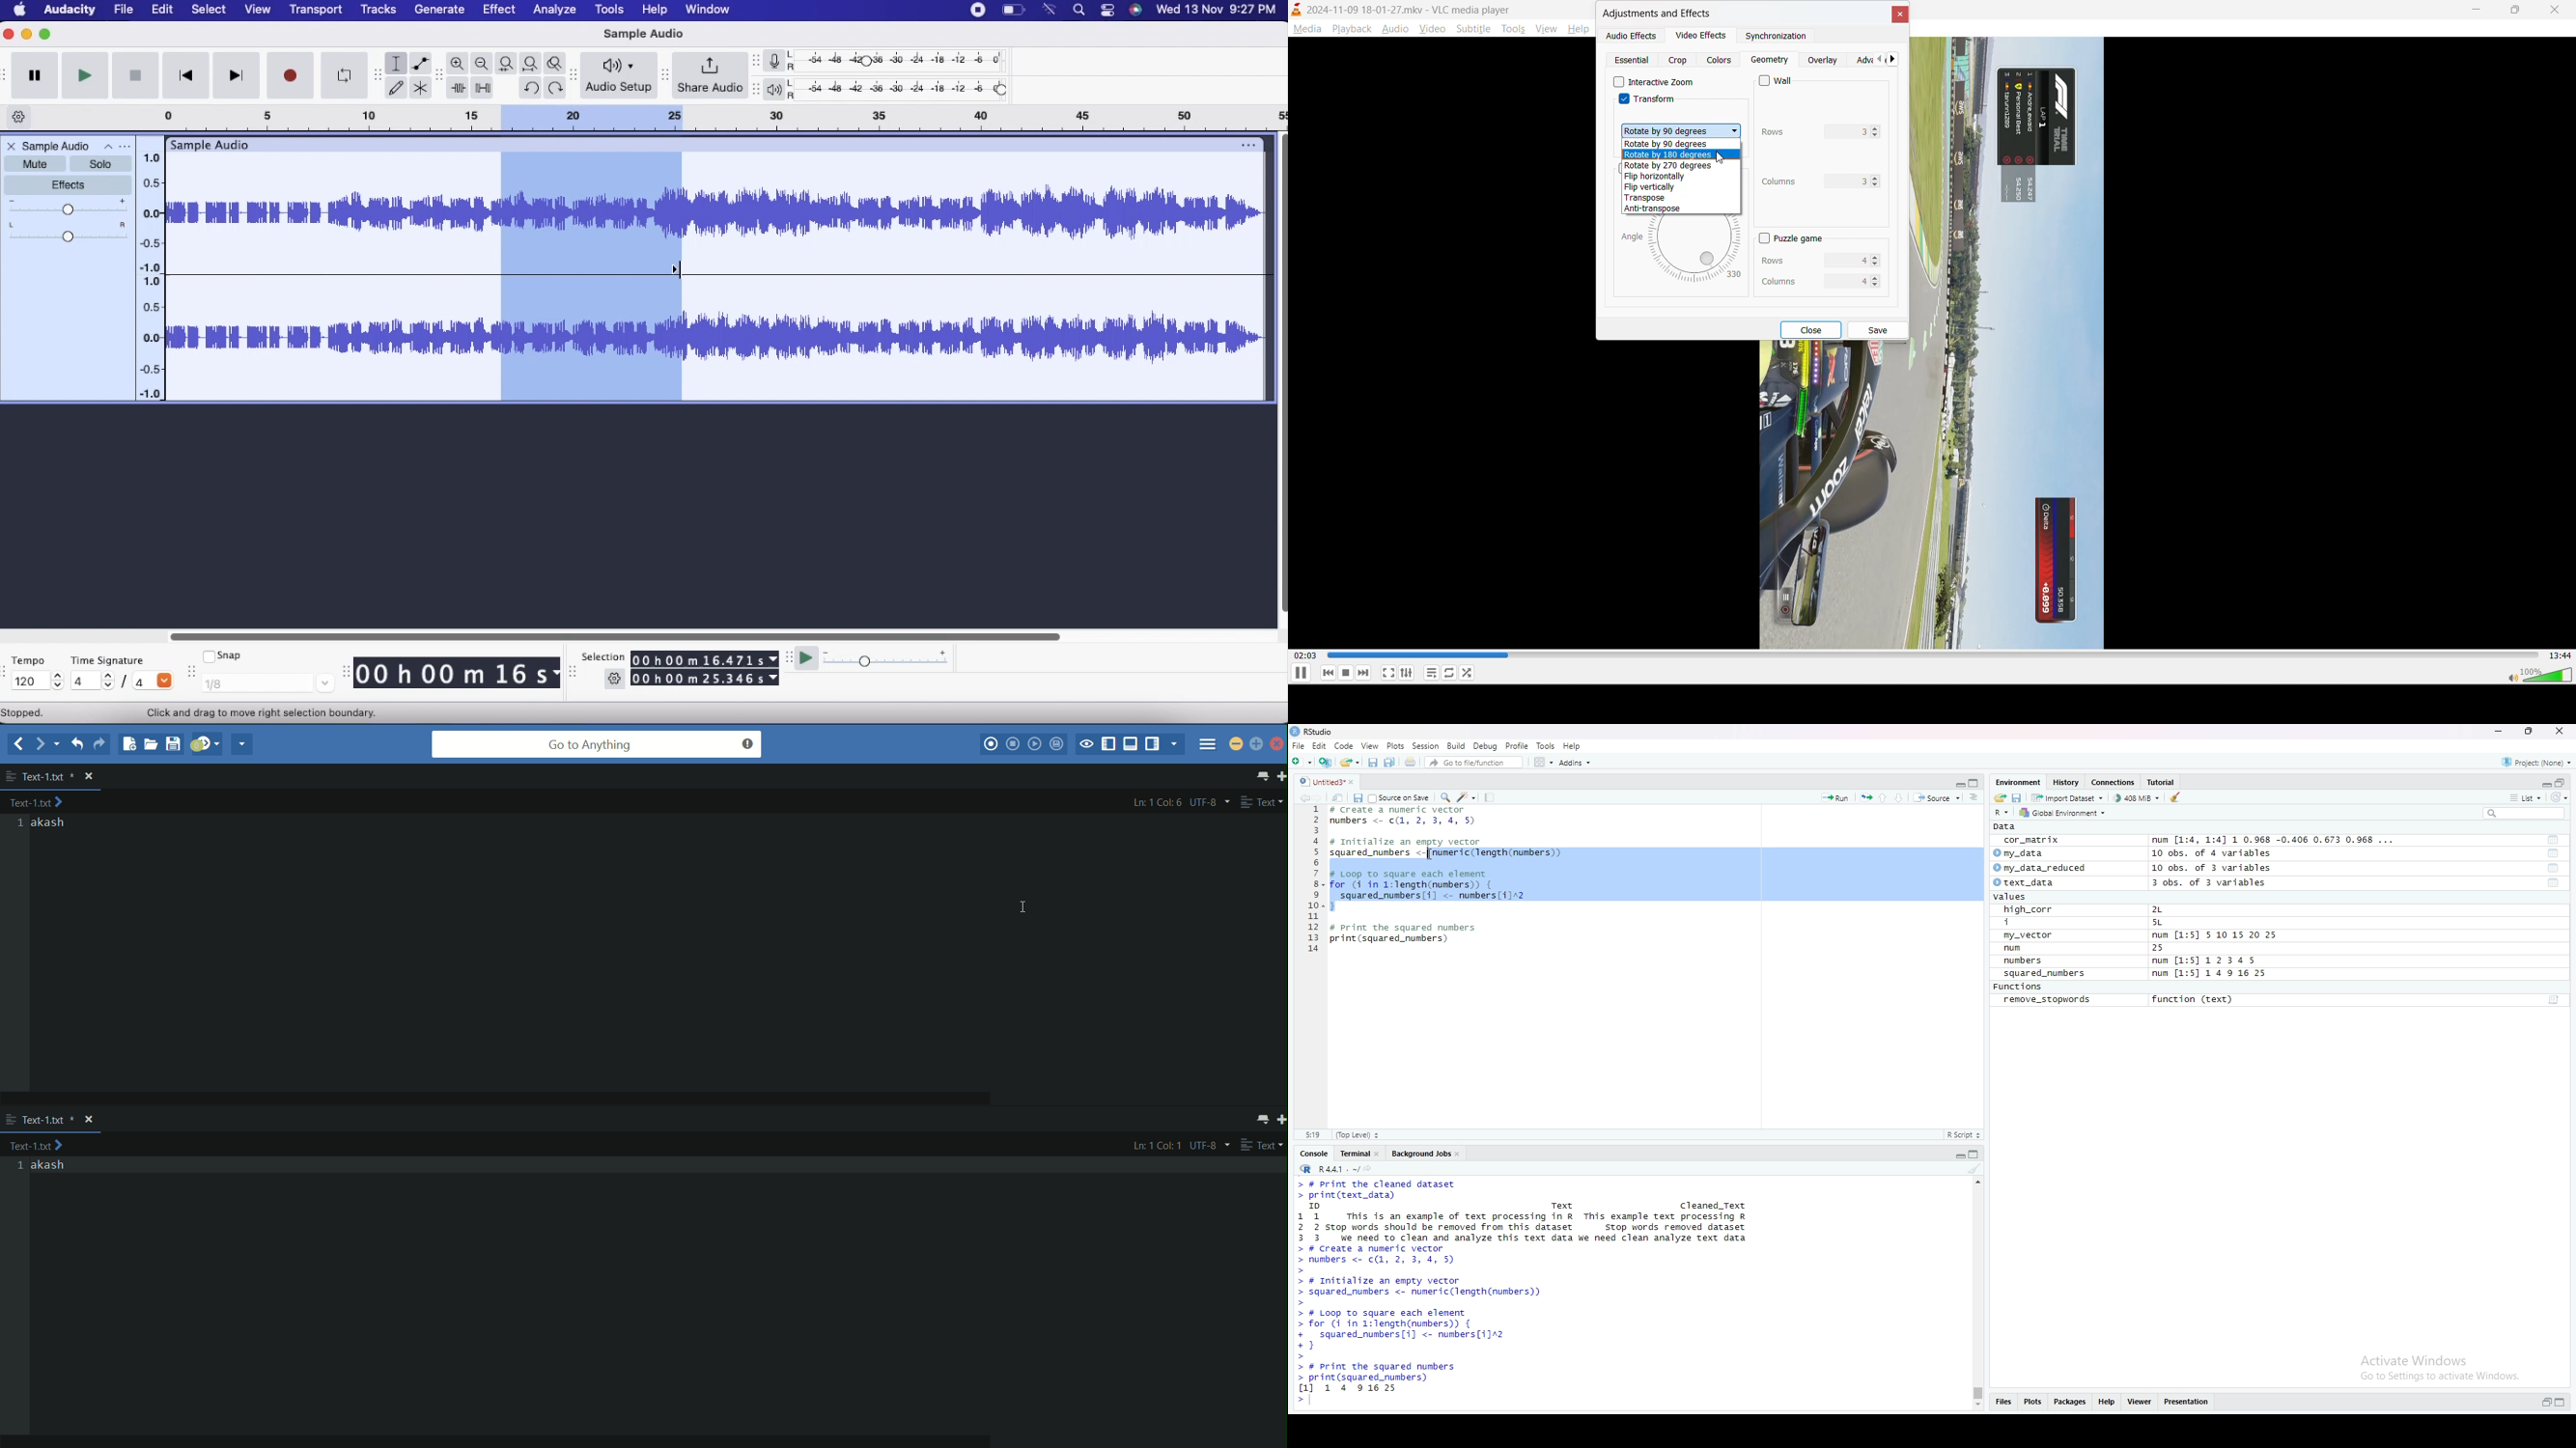  What do you see at coordinates (2003, 812) in the screenshot?
I see `R` at bounding box center [2003, 812].